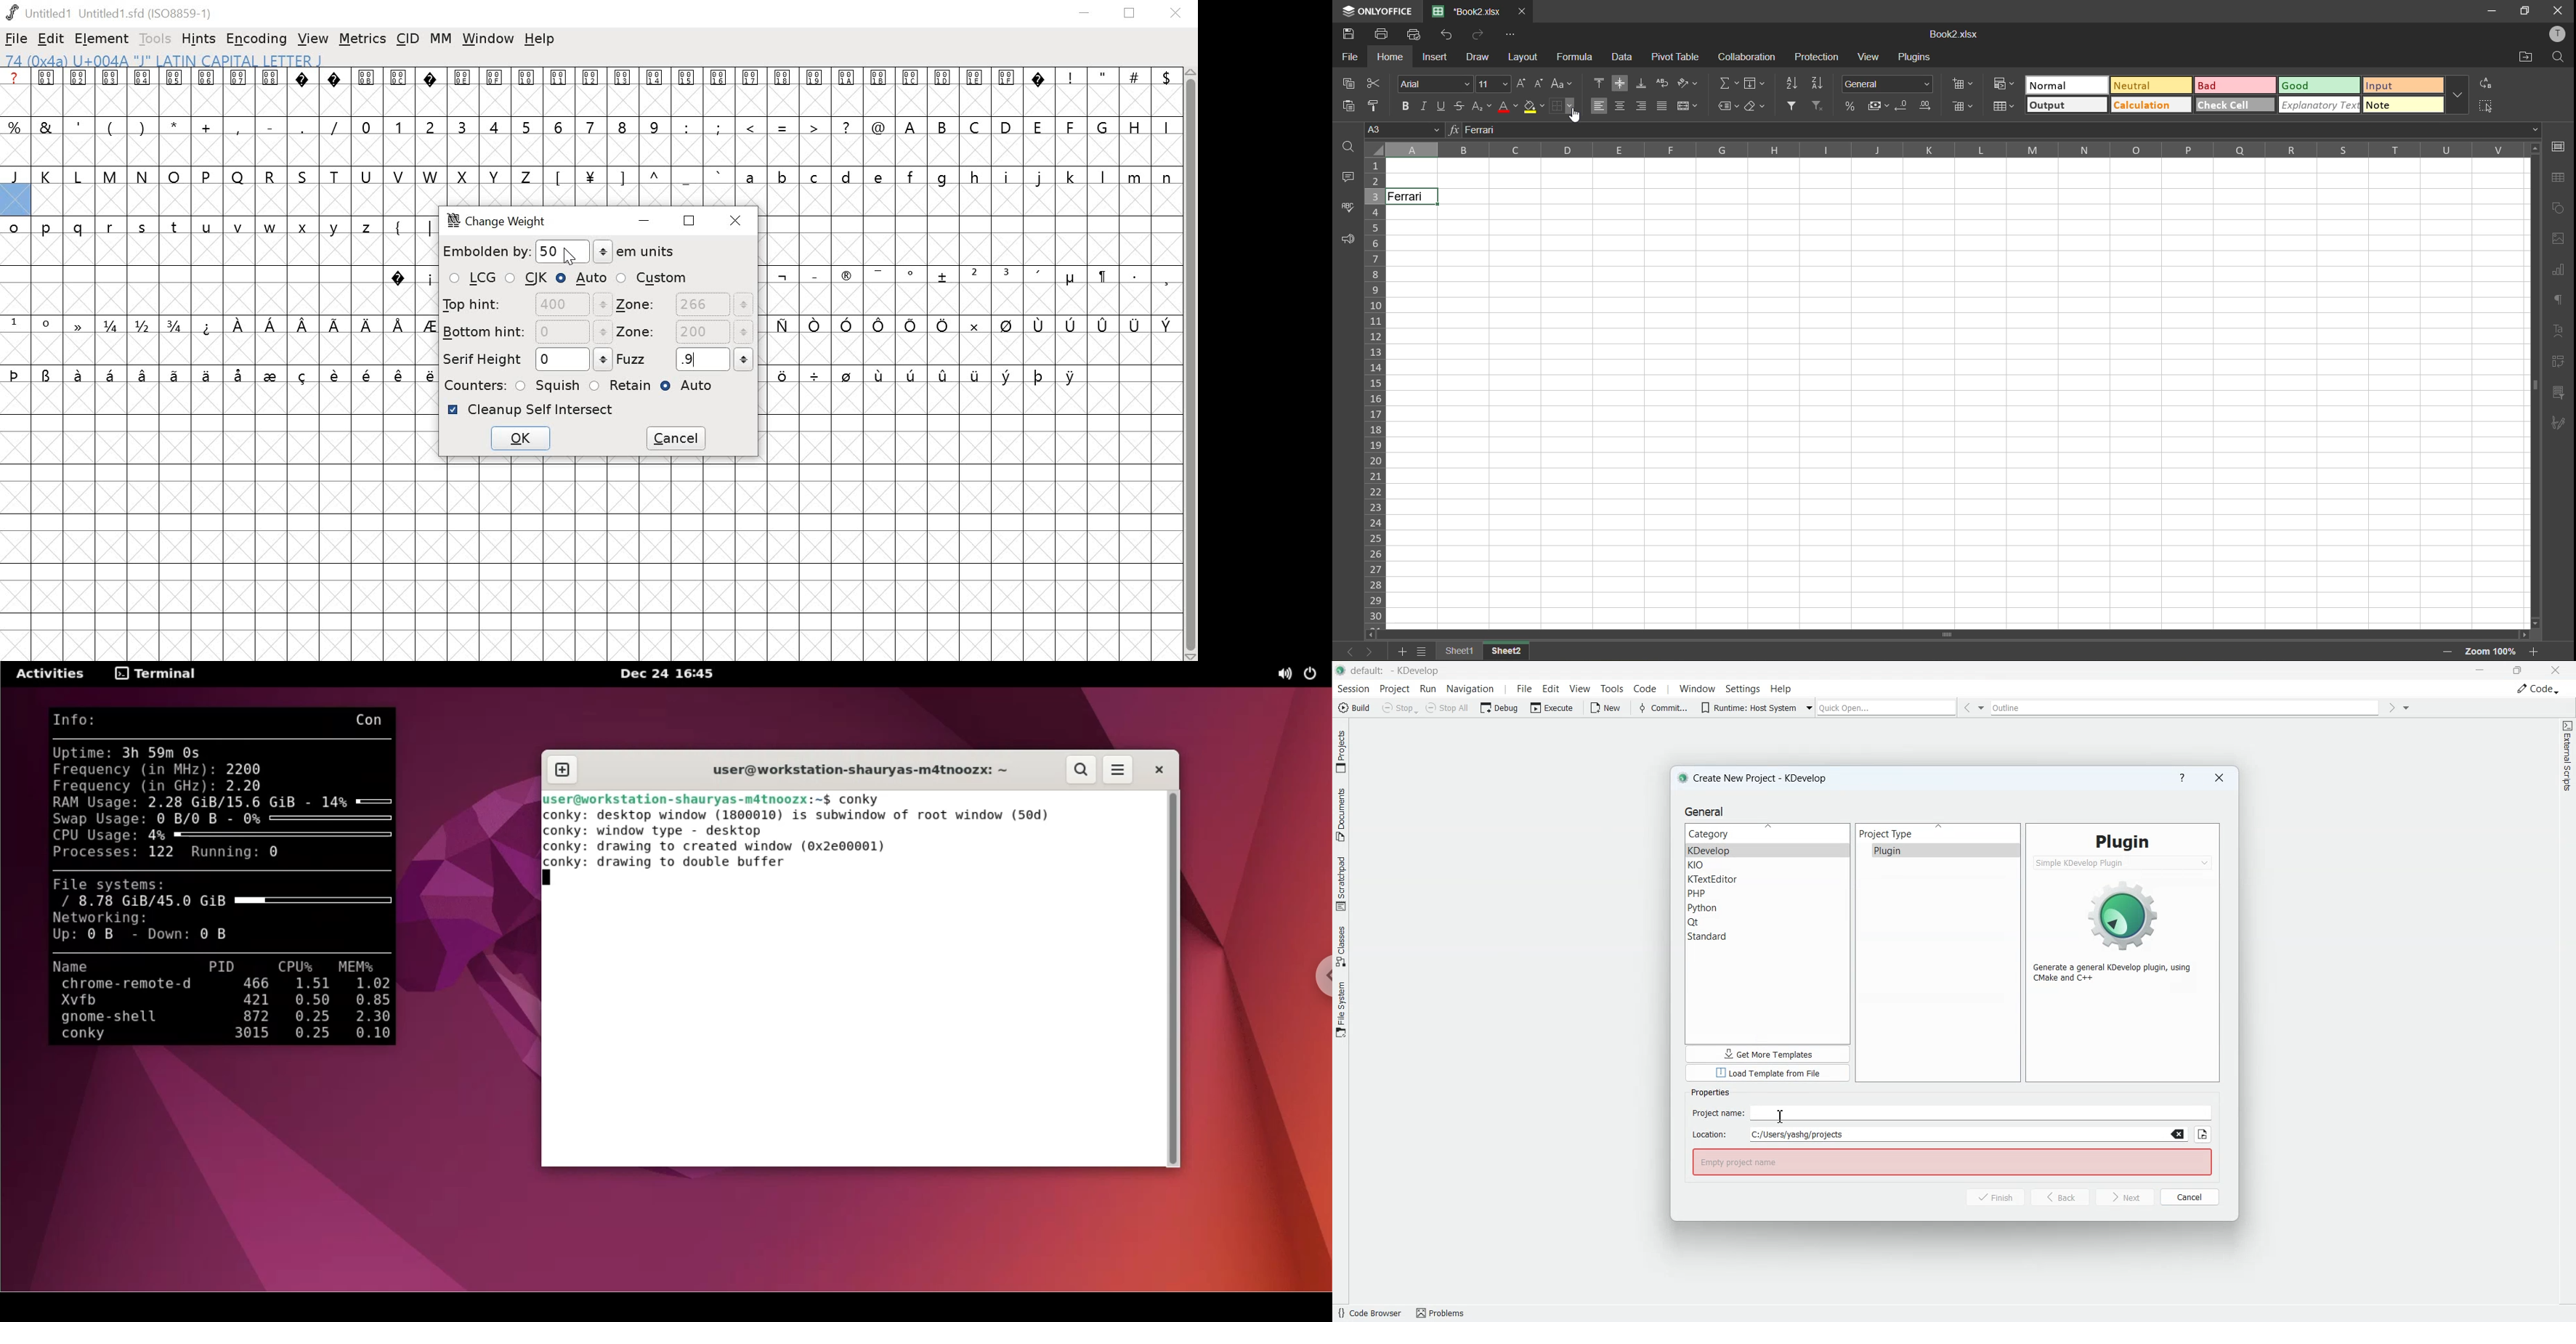 Image resolution: width=2576 pixels, height=1344 pixels. I want to click on Runtime: Host System, so click(1747, 706).